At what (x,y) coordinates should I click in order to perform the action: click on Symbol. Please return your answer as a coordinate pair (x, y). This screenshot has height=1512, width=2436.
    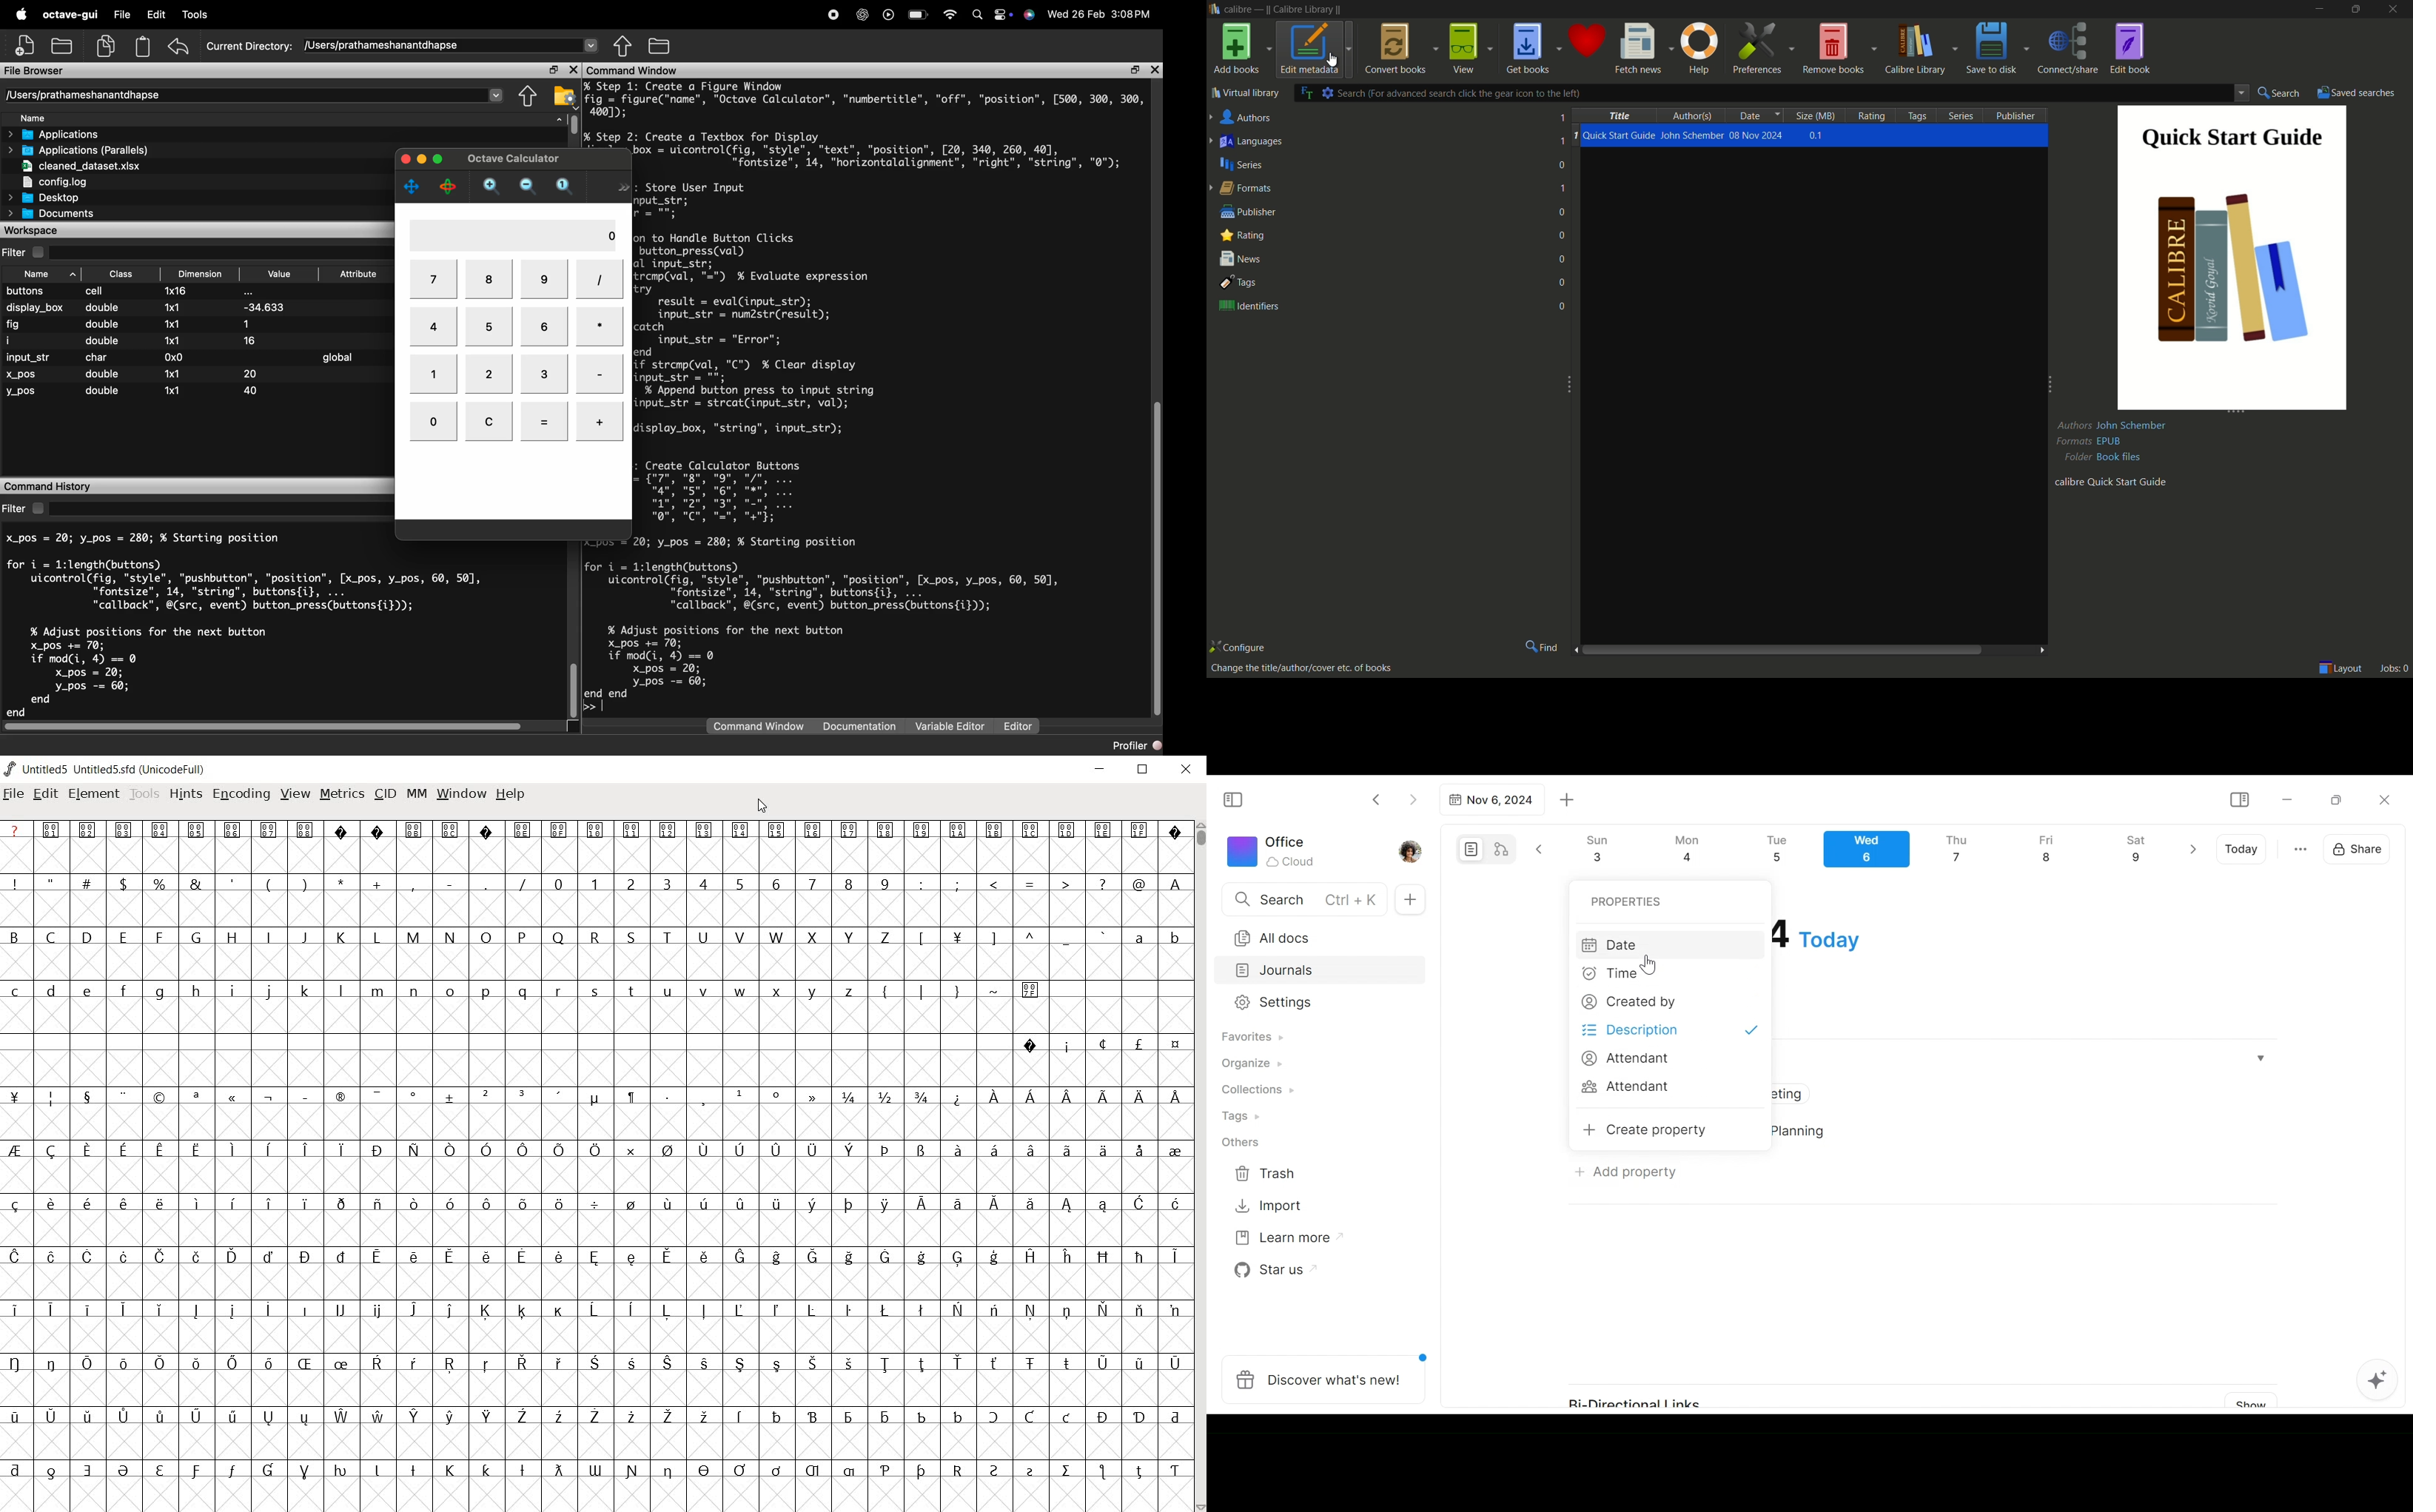
    Looking at the image, I should click on (415, 1309).